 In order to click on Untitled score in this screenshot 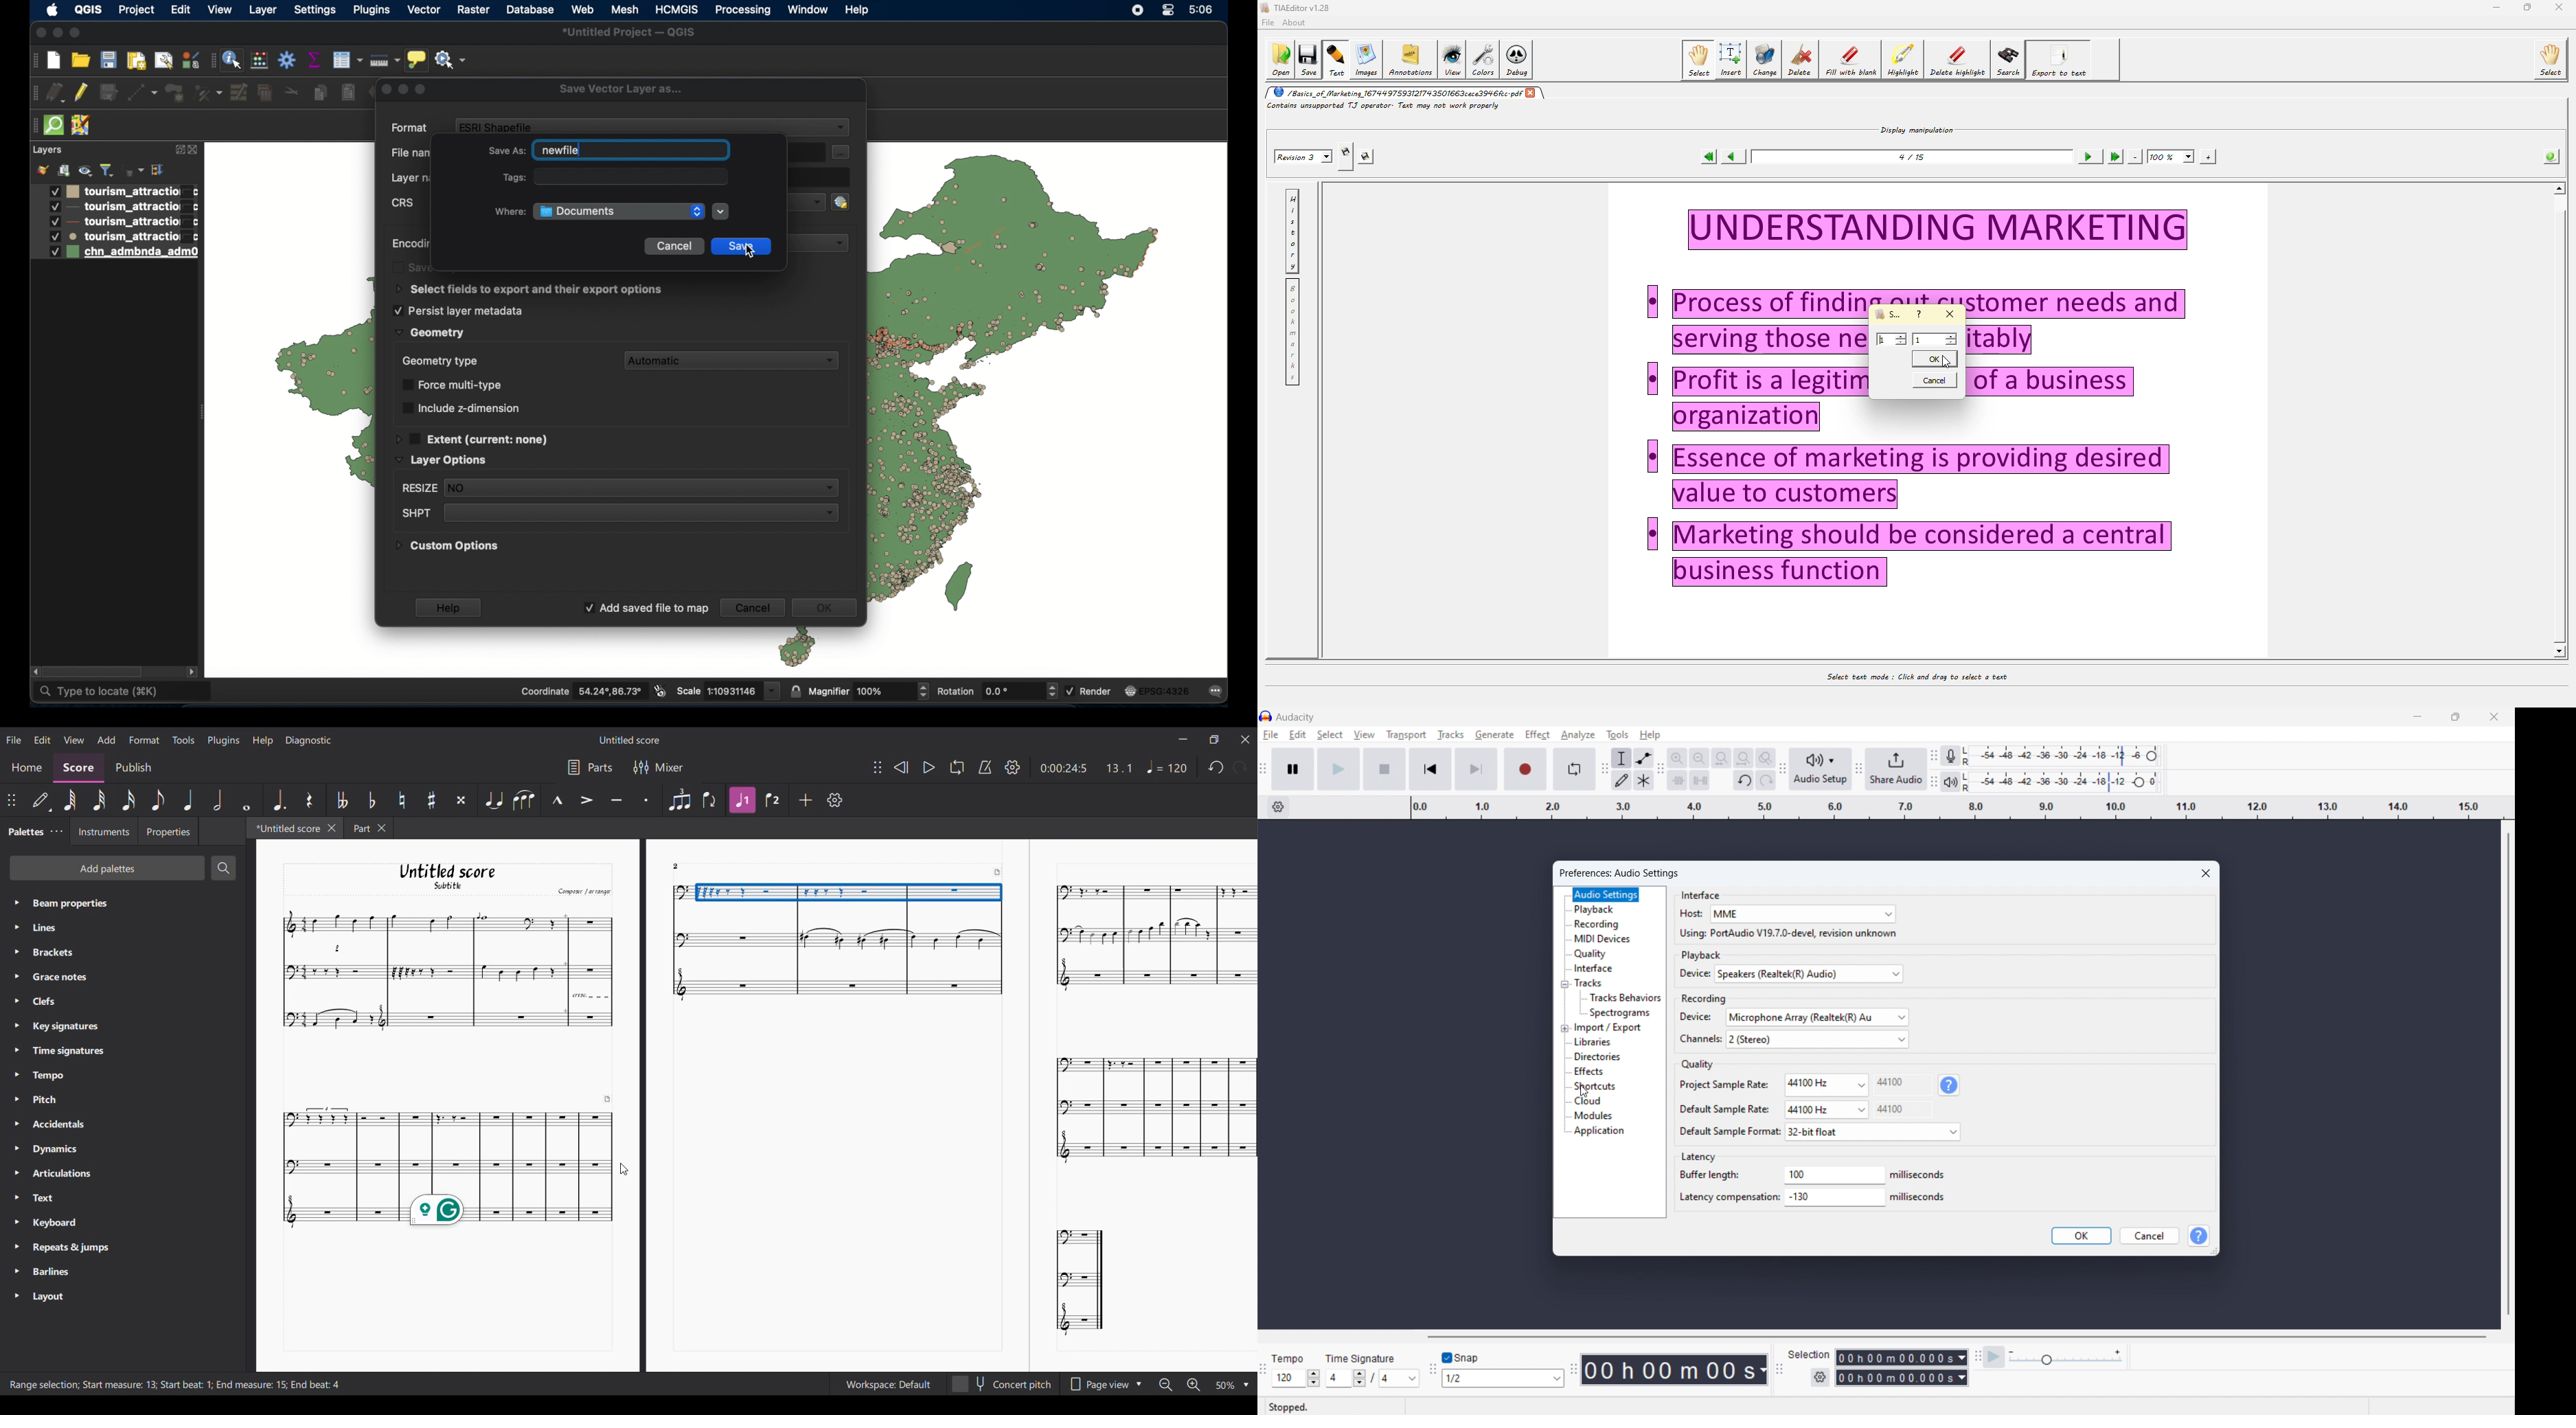, I will do `click(629, 740)`.